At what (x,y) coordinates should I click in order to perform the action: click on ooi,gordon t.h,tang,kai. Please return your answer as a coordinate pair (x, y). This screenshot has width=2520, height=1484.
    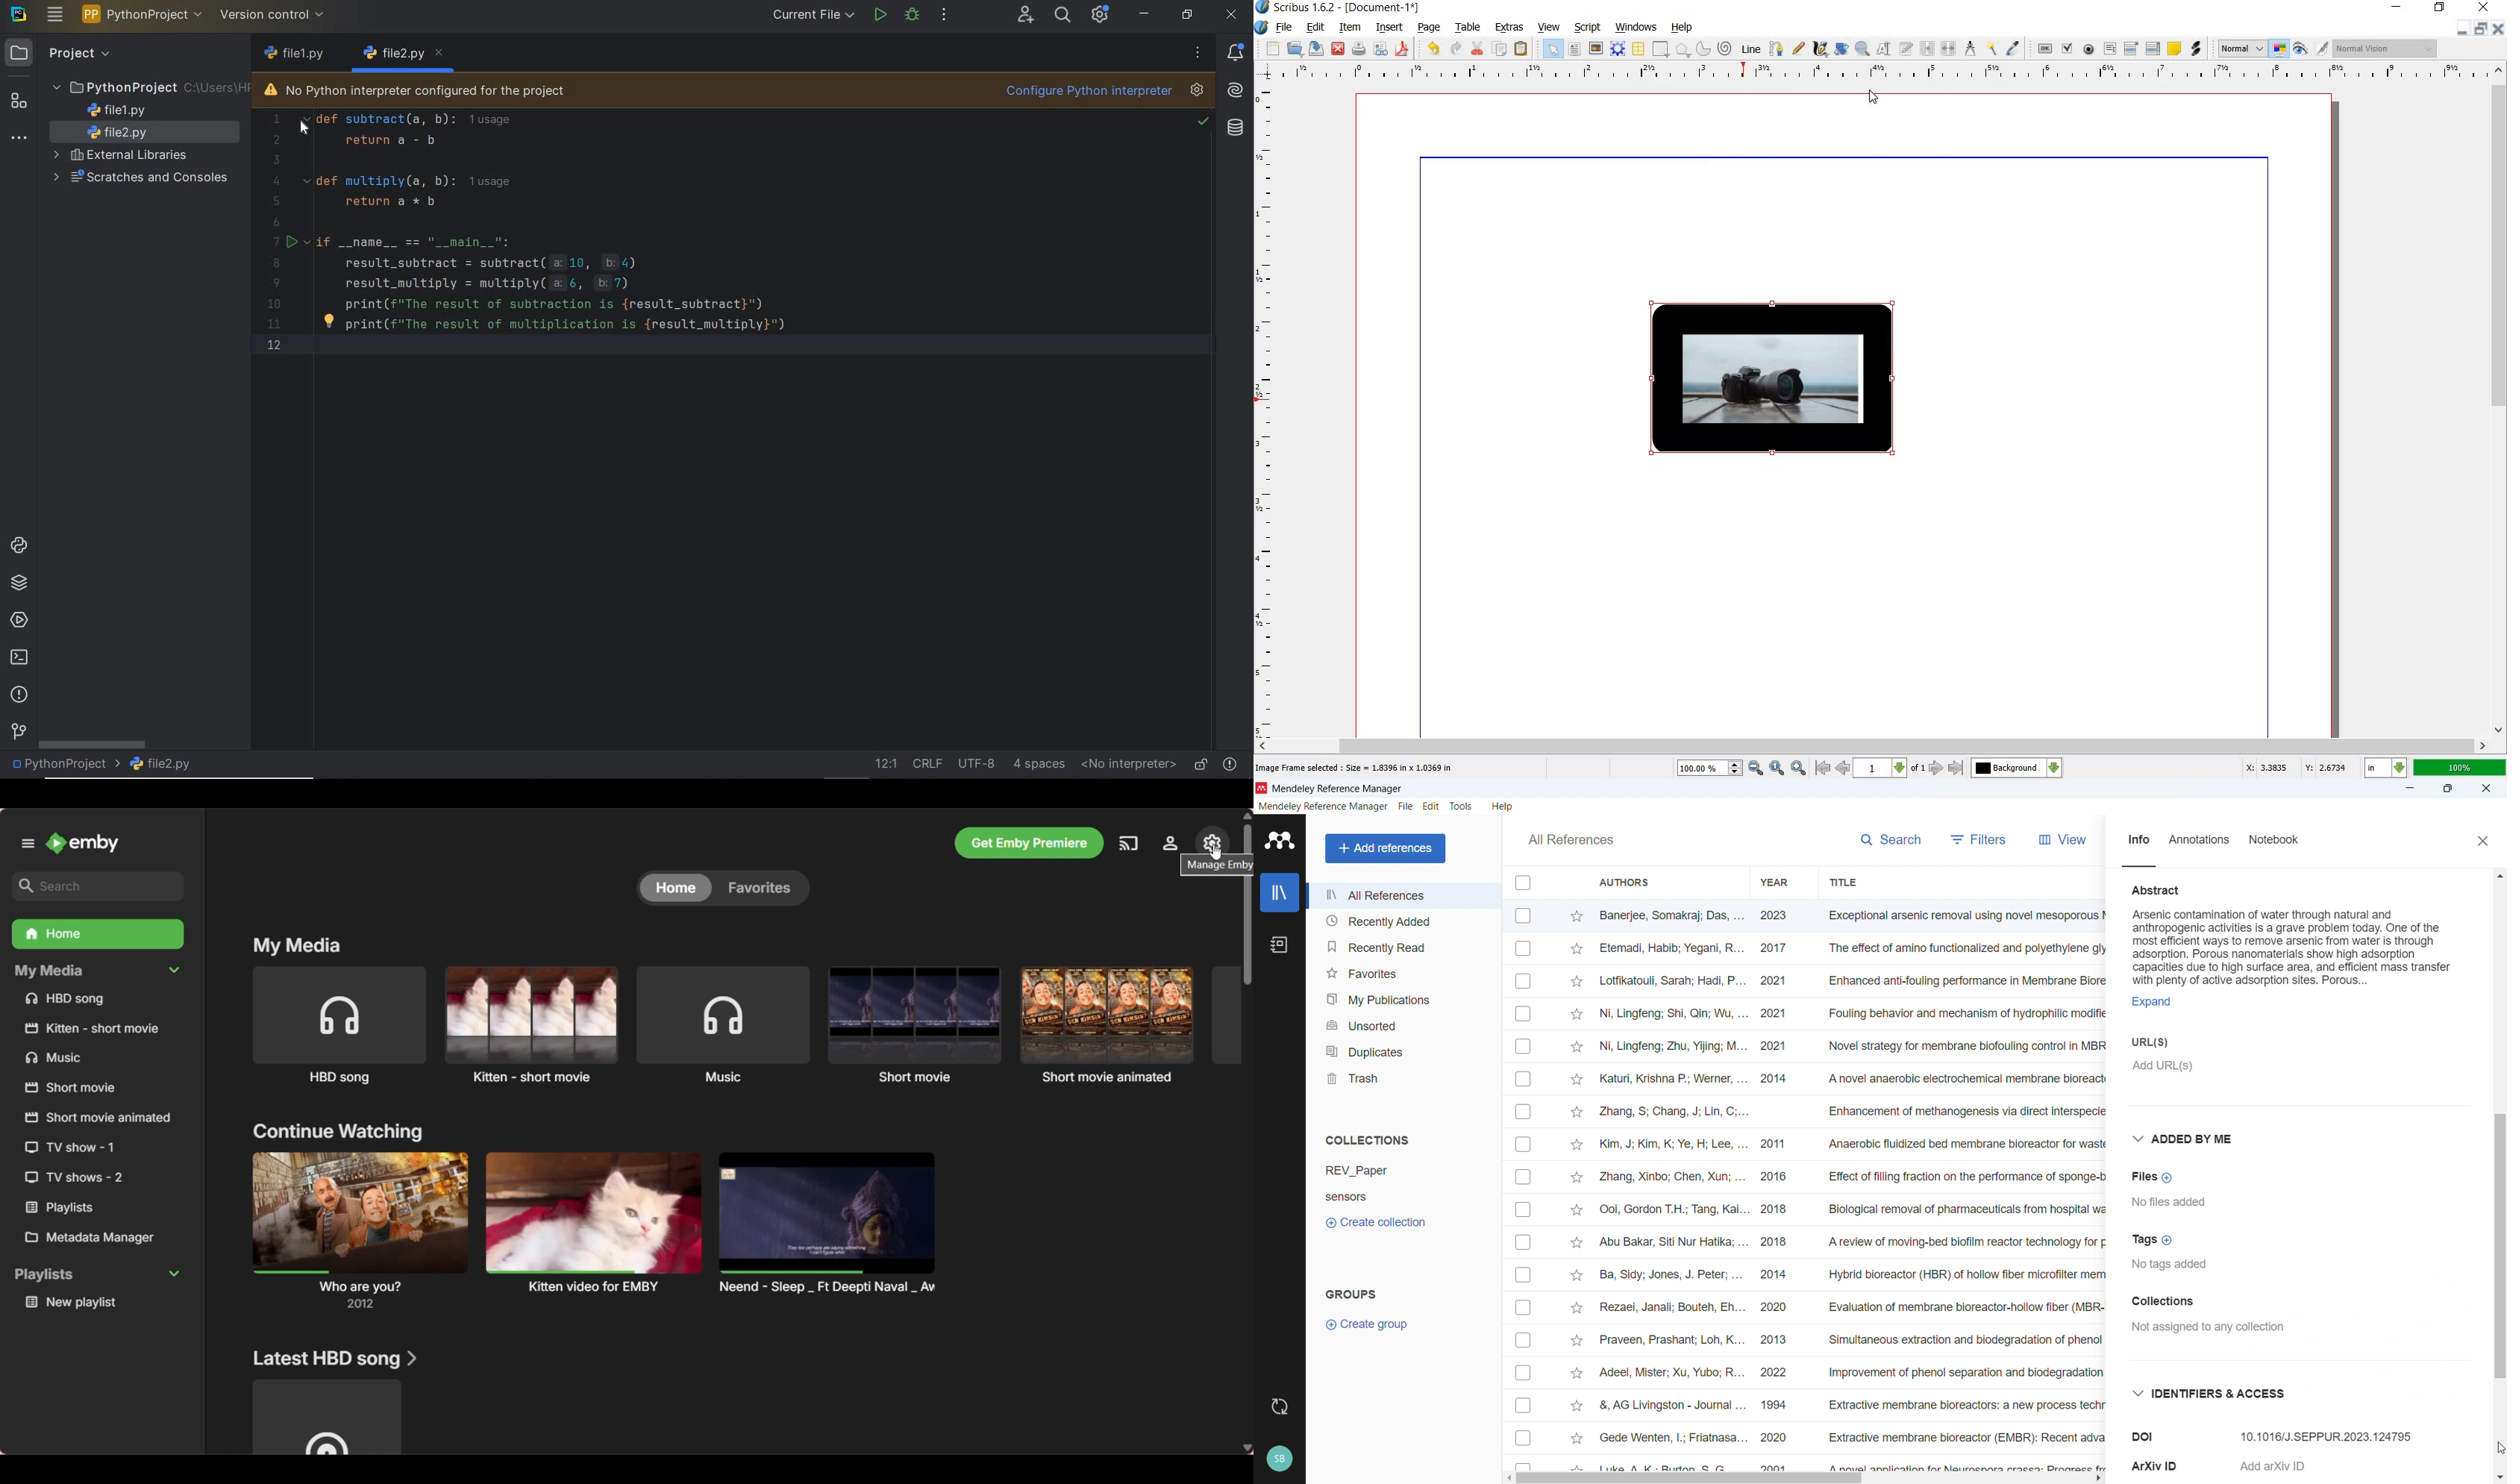
    Looking at the image, I should click on (1671, 1210).